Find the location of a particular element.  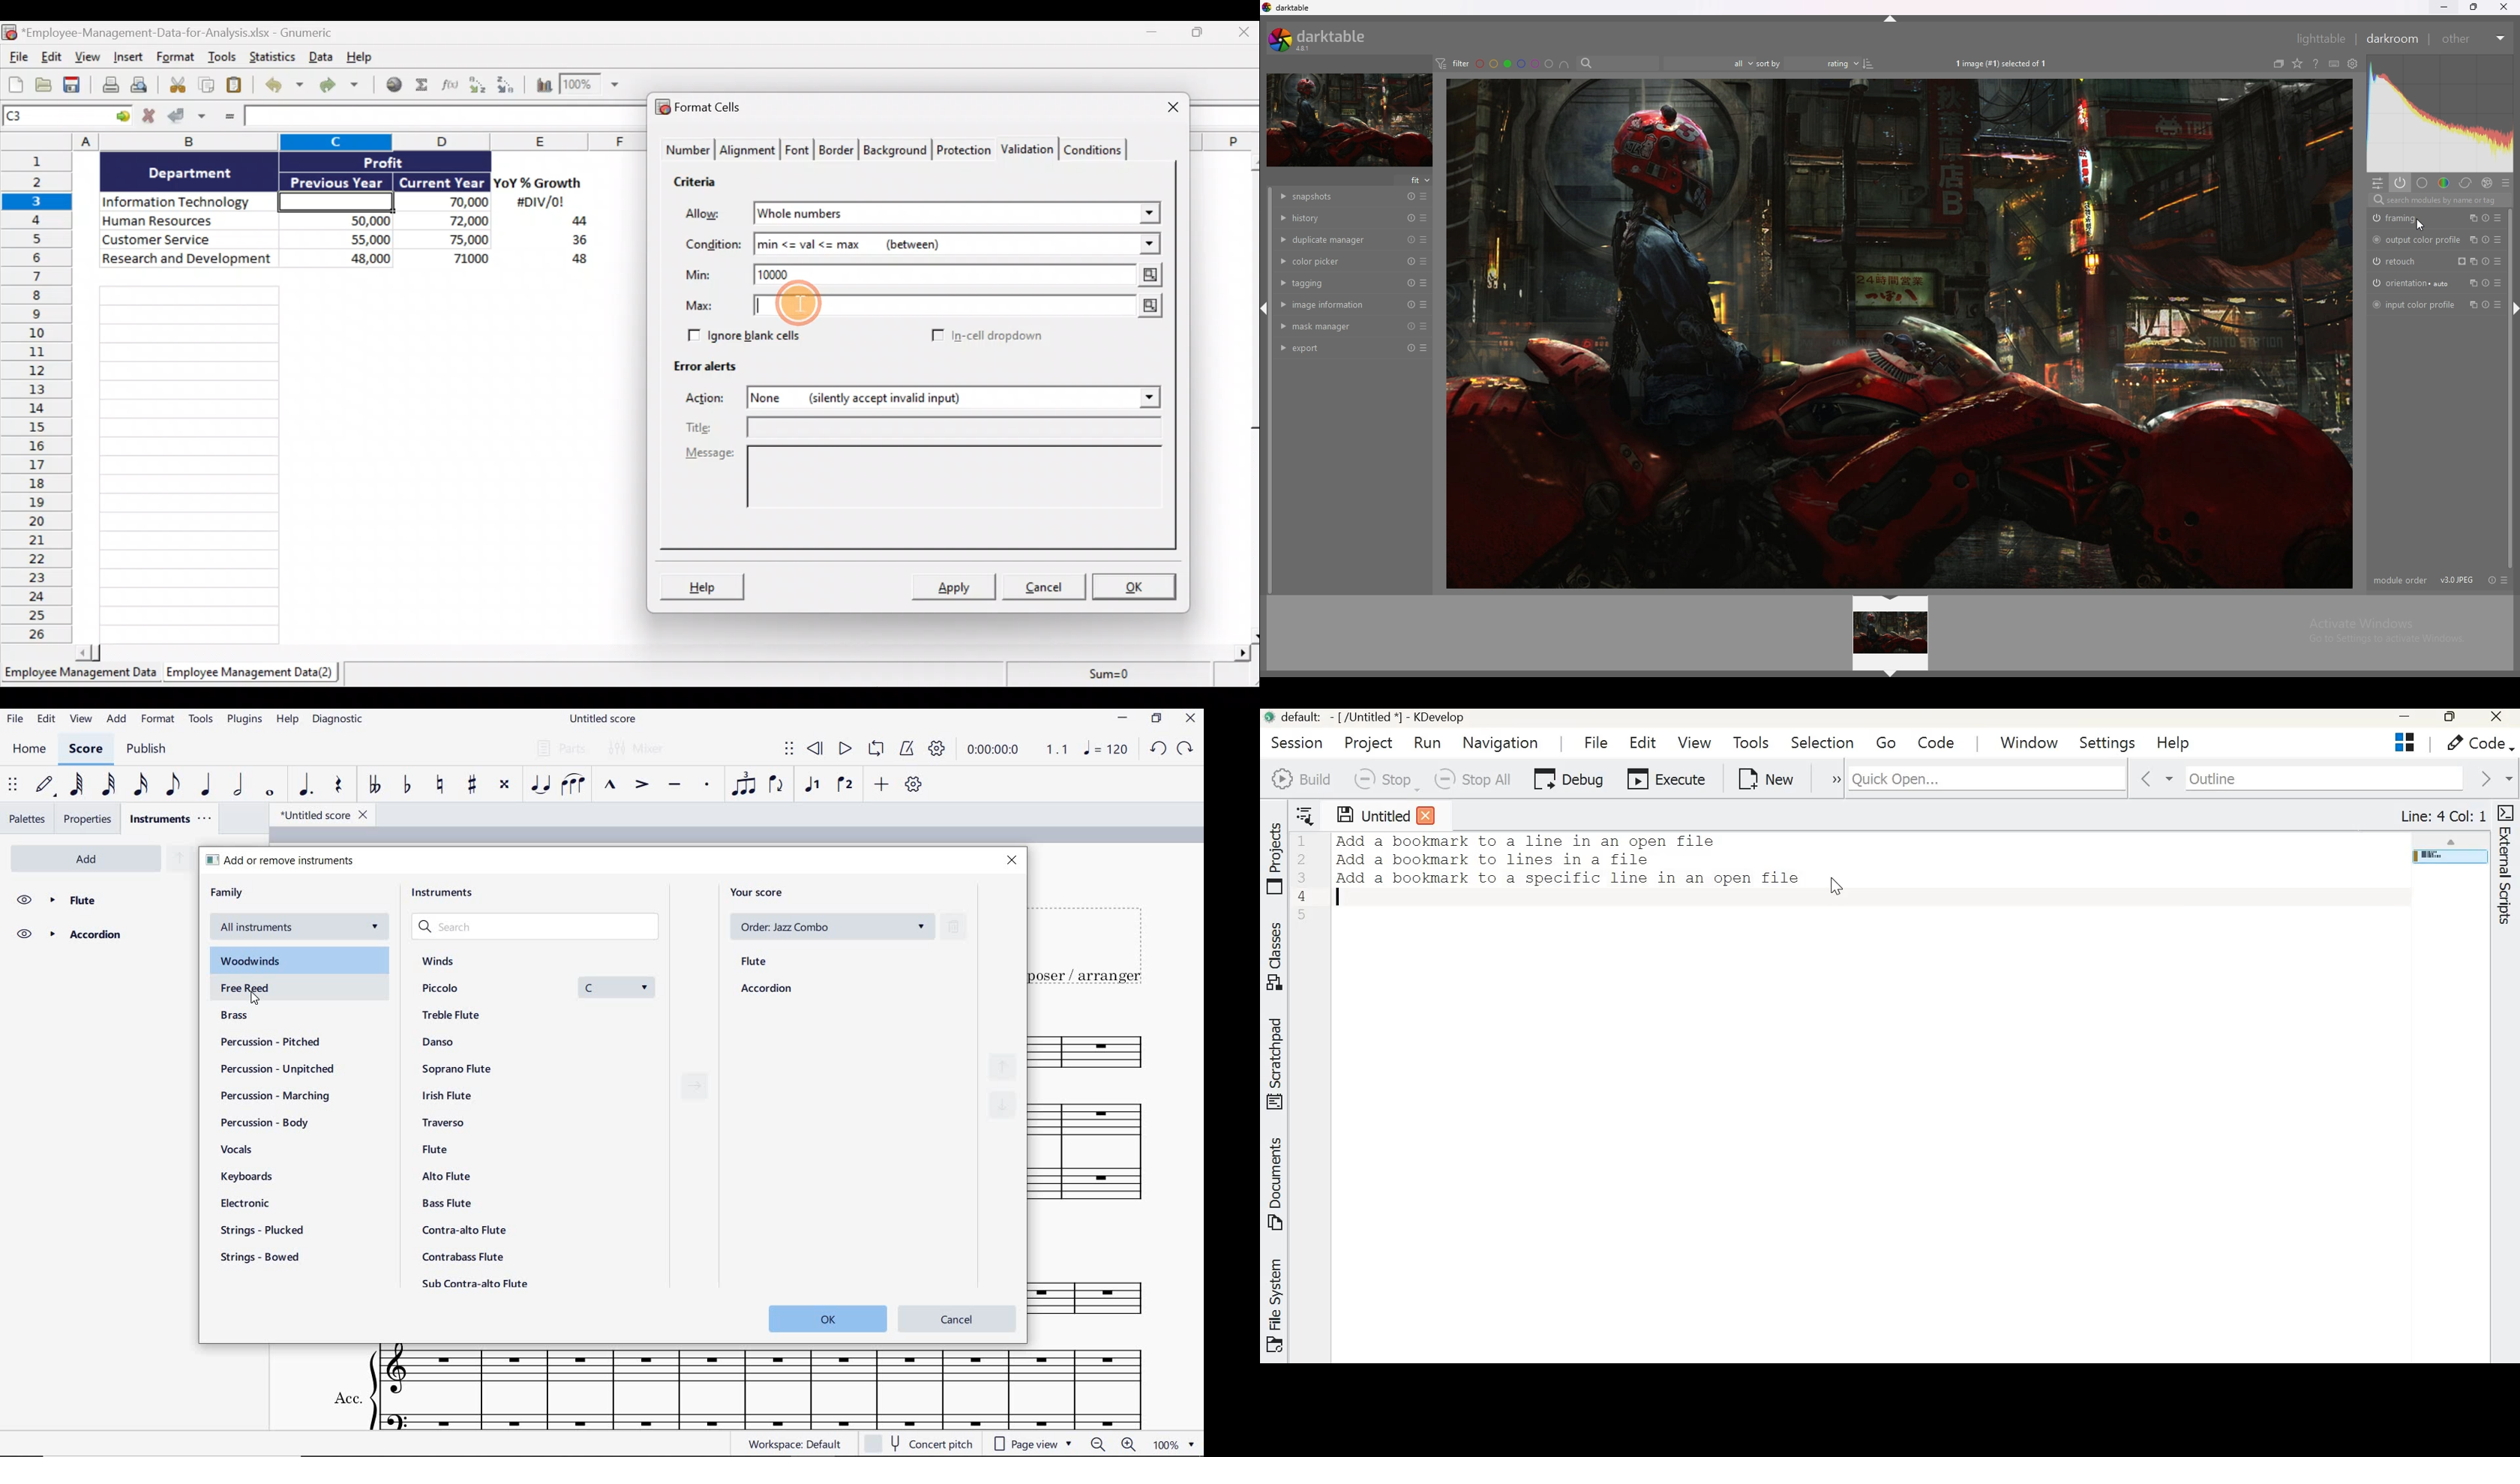

diagnostic is located at coordinates (338, 720).